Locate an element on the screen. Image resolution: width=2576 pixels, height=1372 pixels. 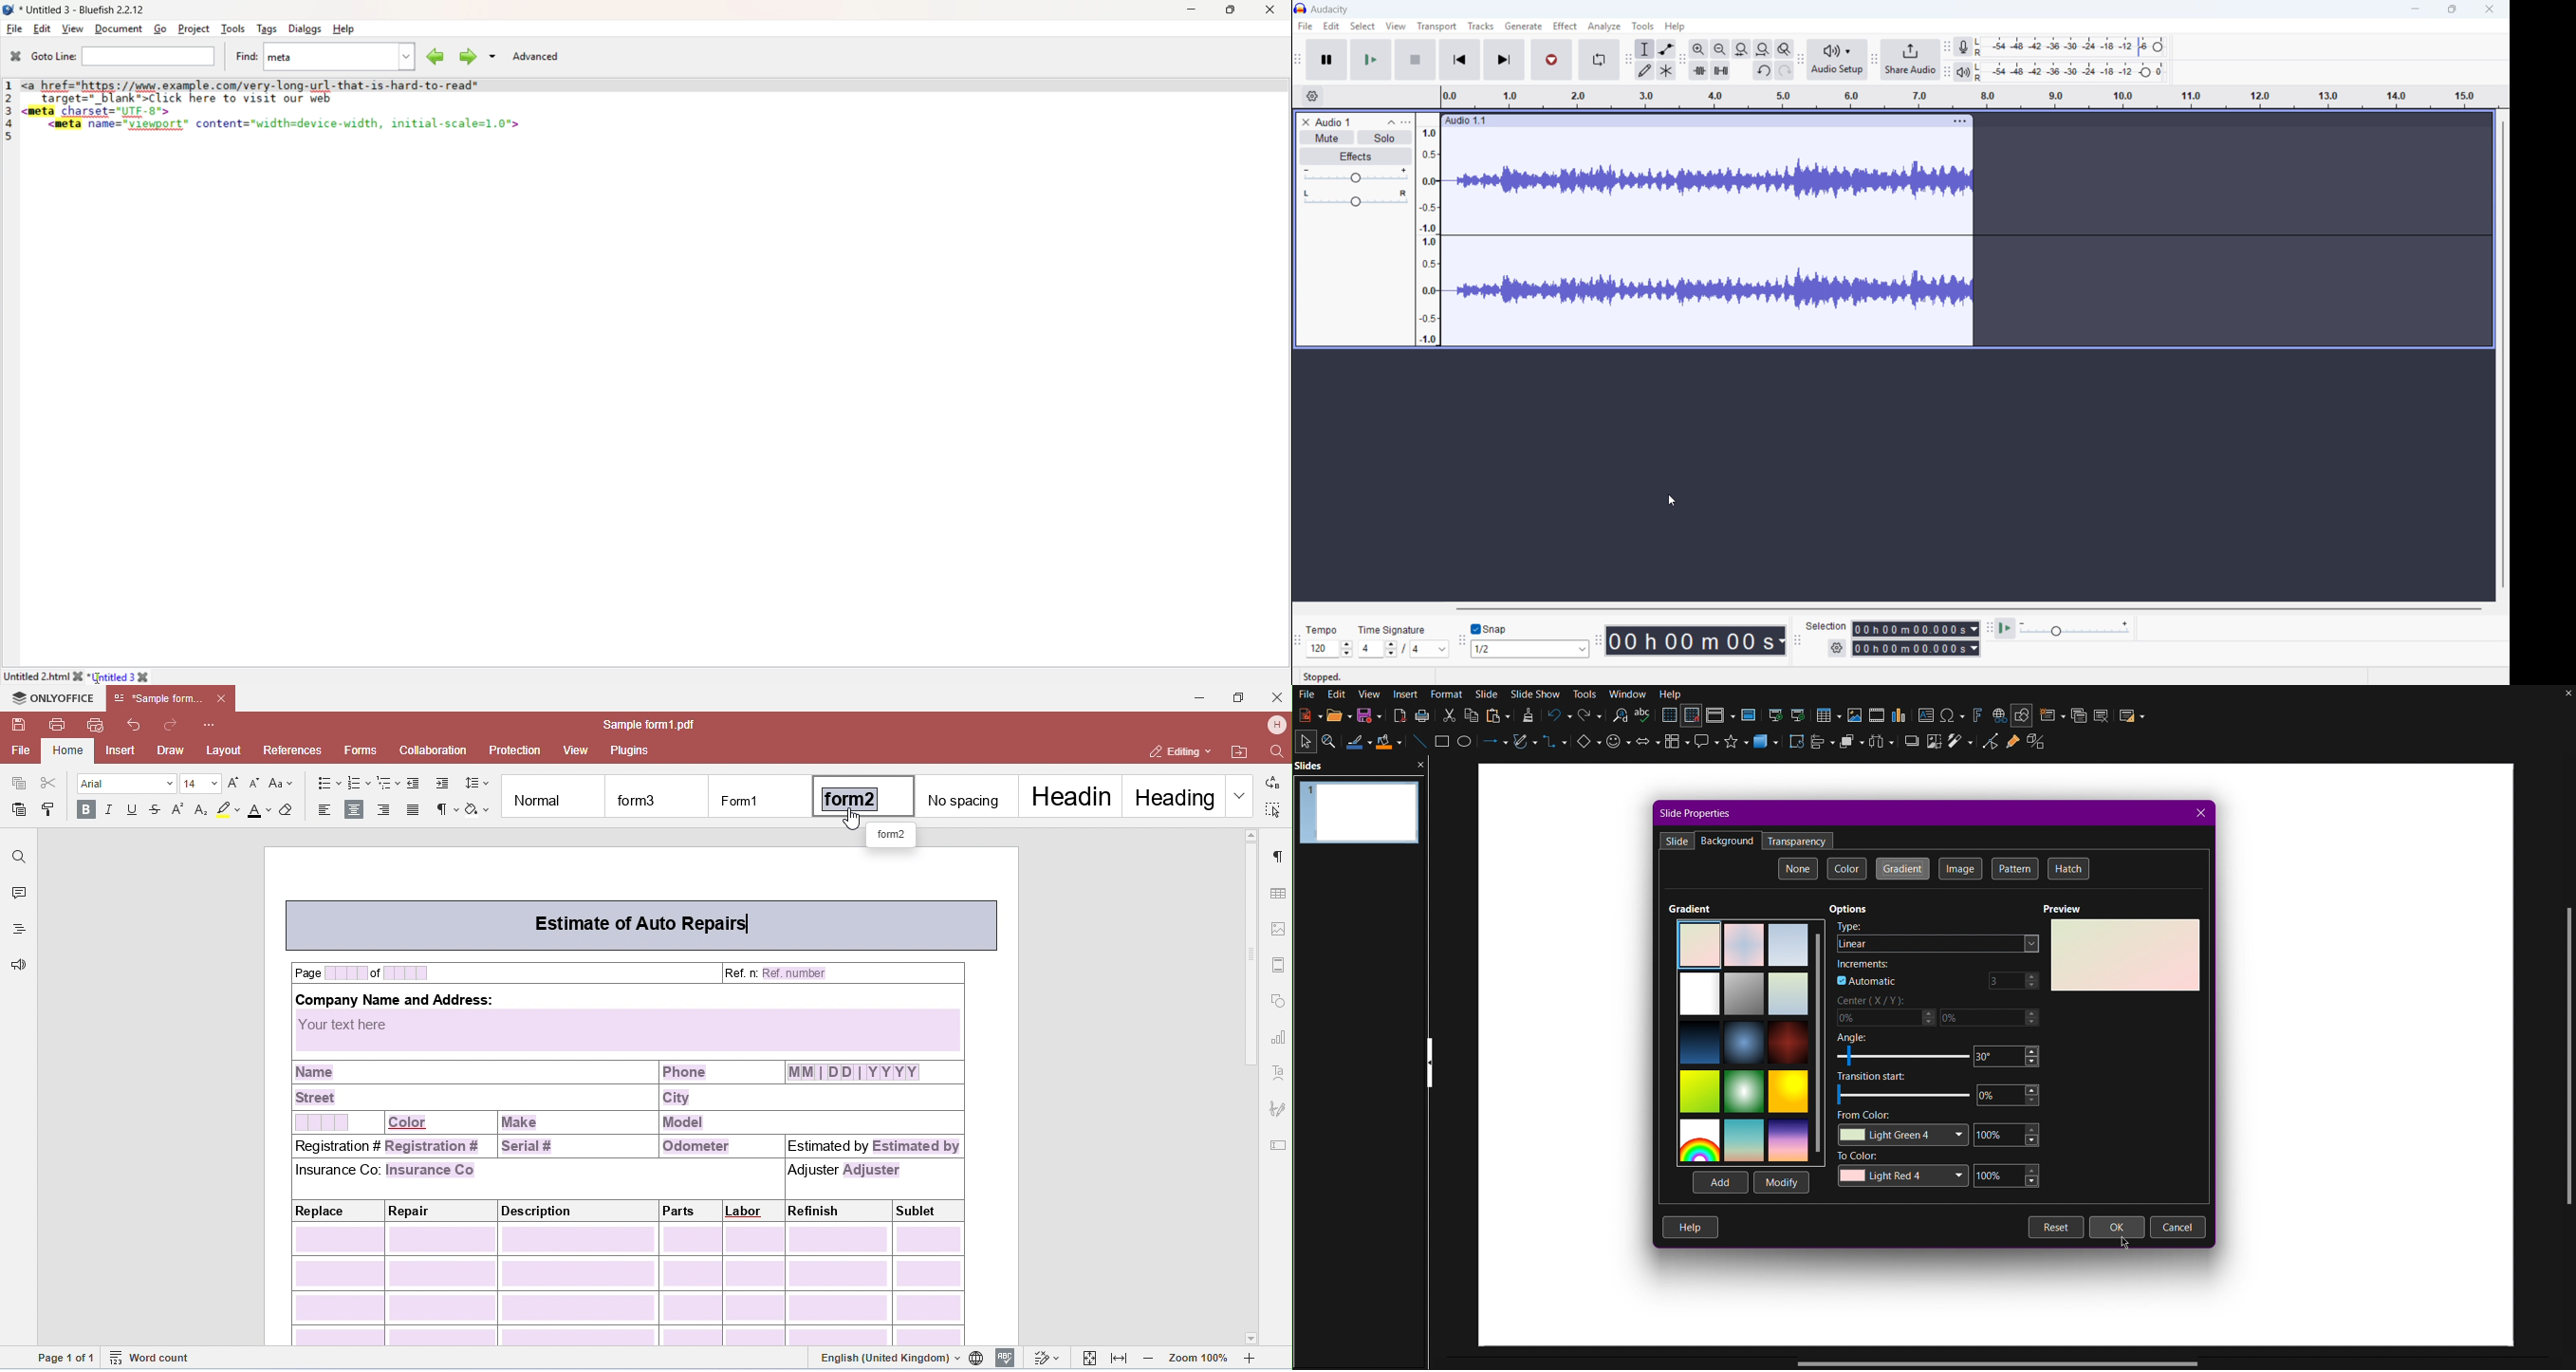
Help is located at coordinates (346, 29).